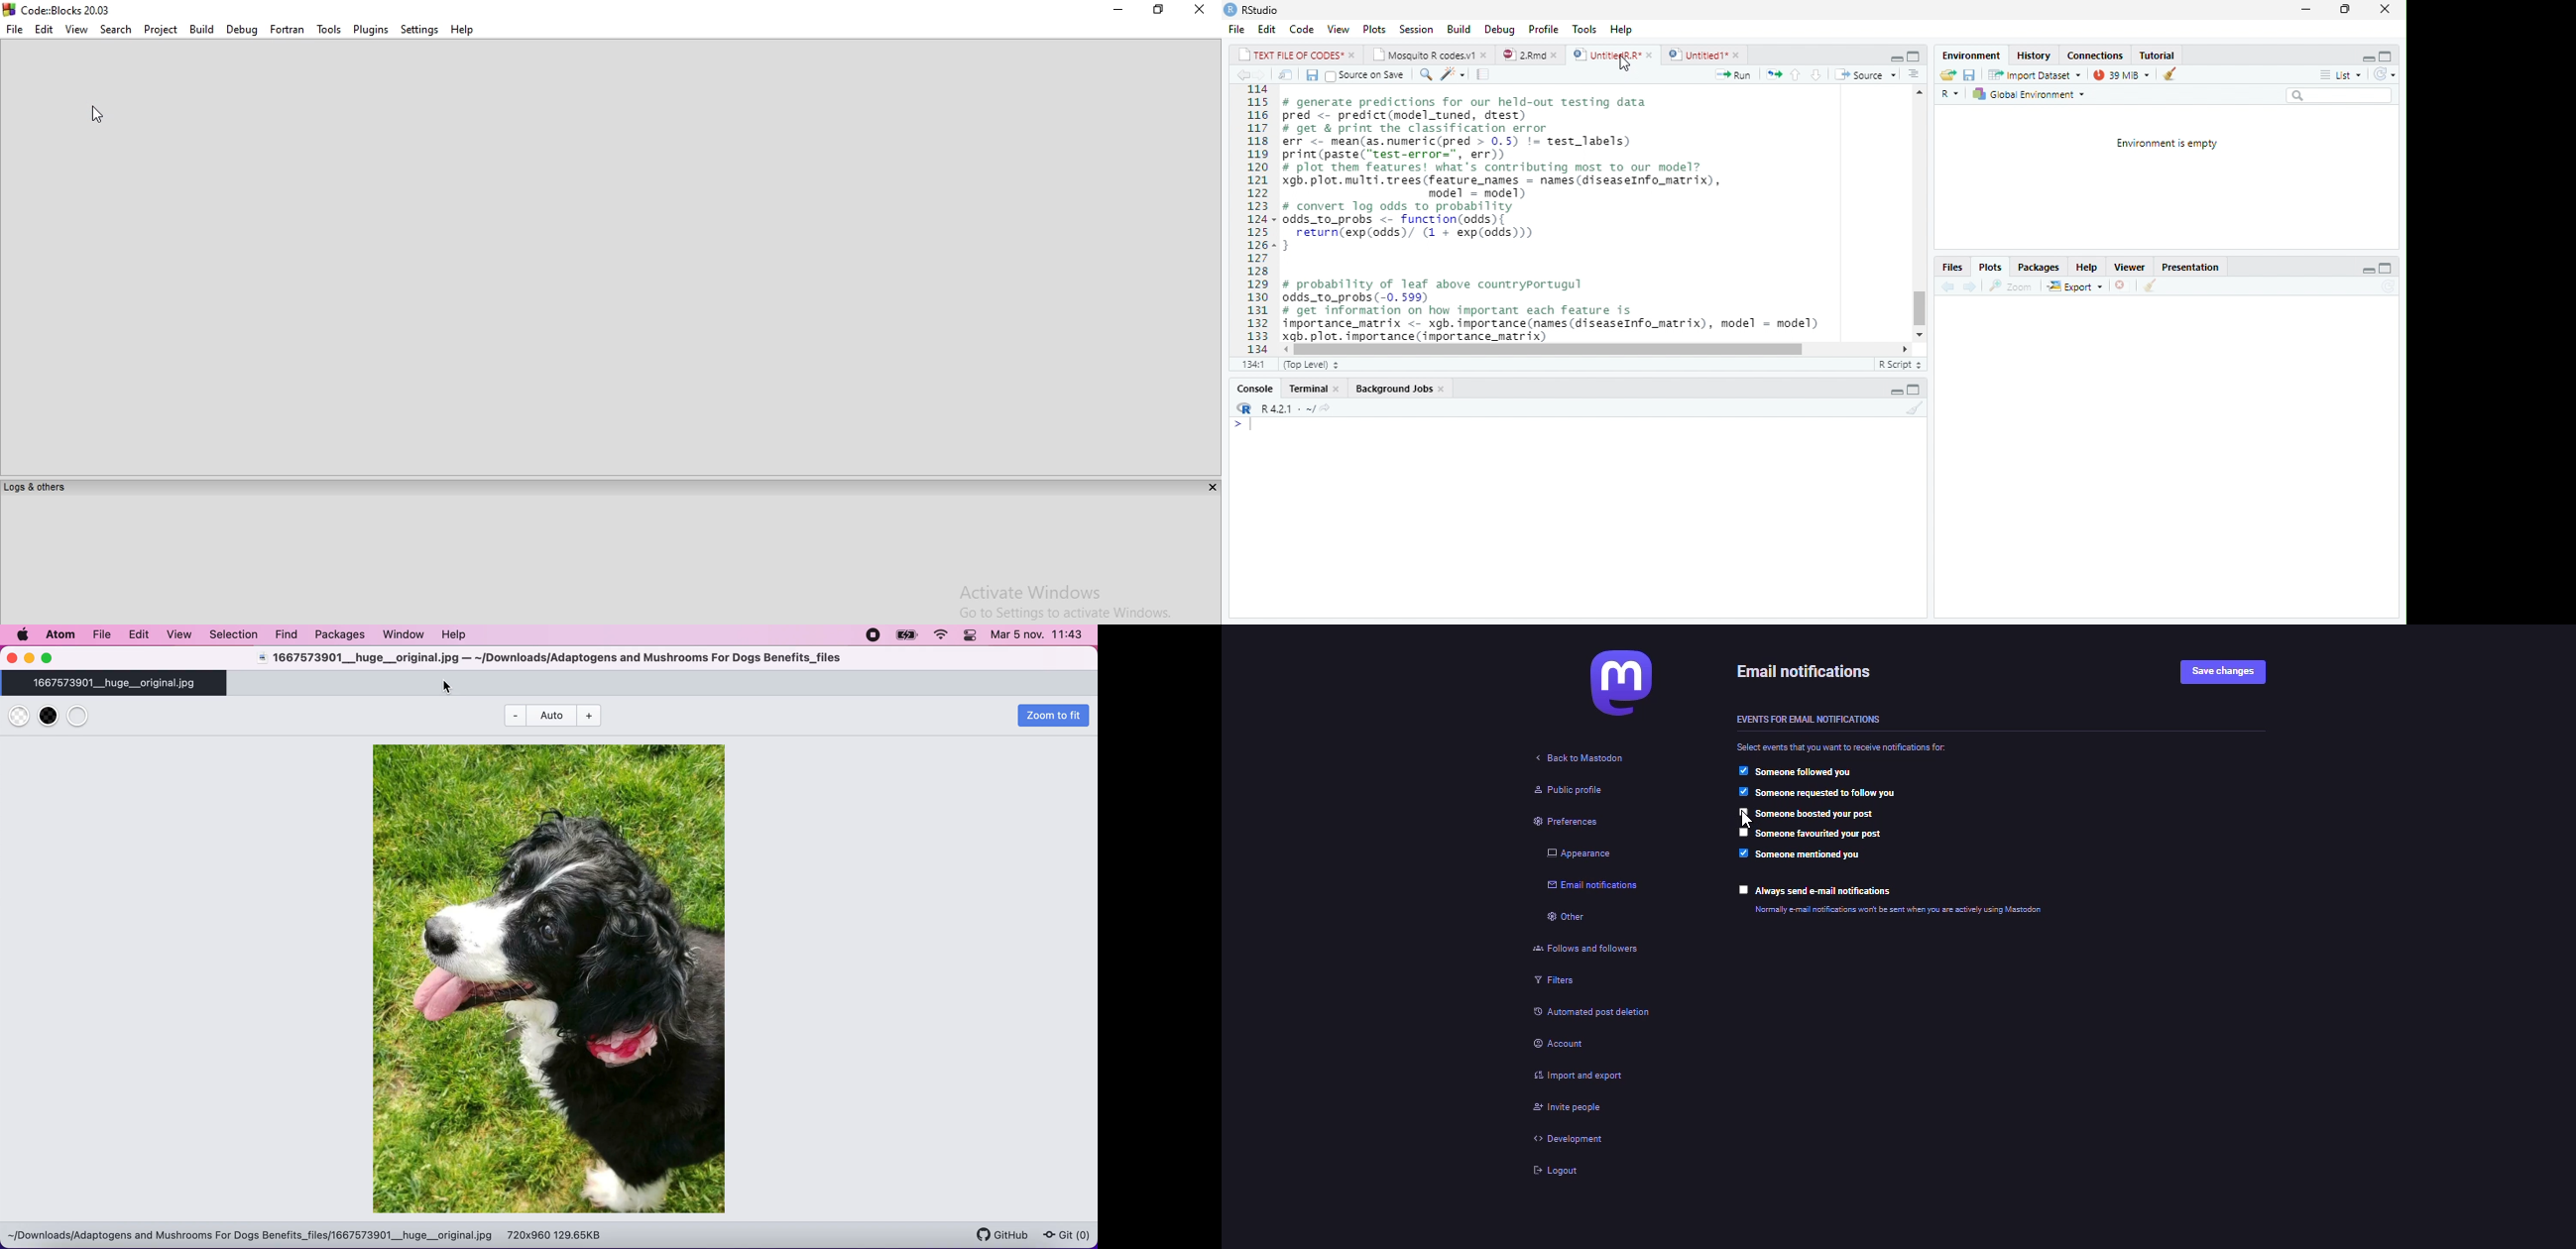 This screenshot has height=1260, width=2576. I want to click on List, so click(2340, 74).